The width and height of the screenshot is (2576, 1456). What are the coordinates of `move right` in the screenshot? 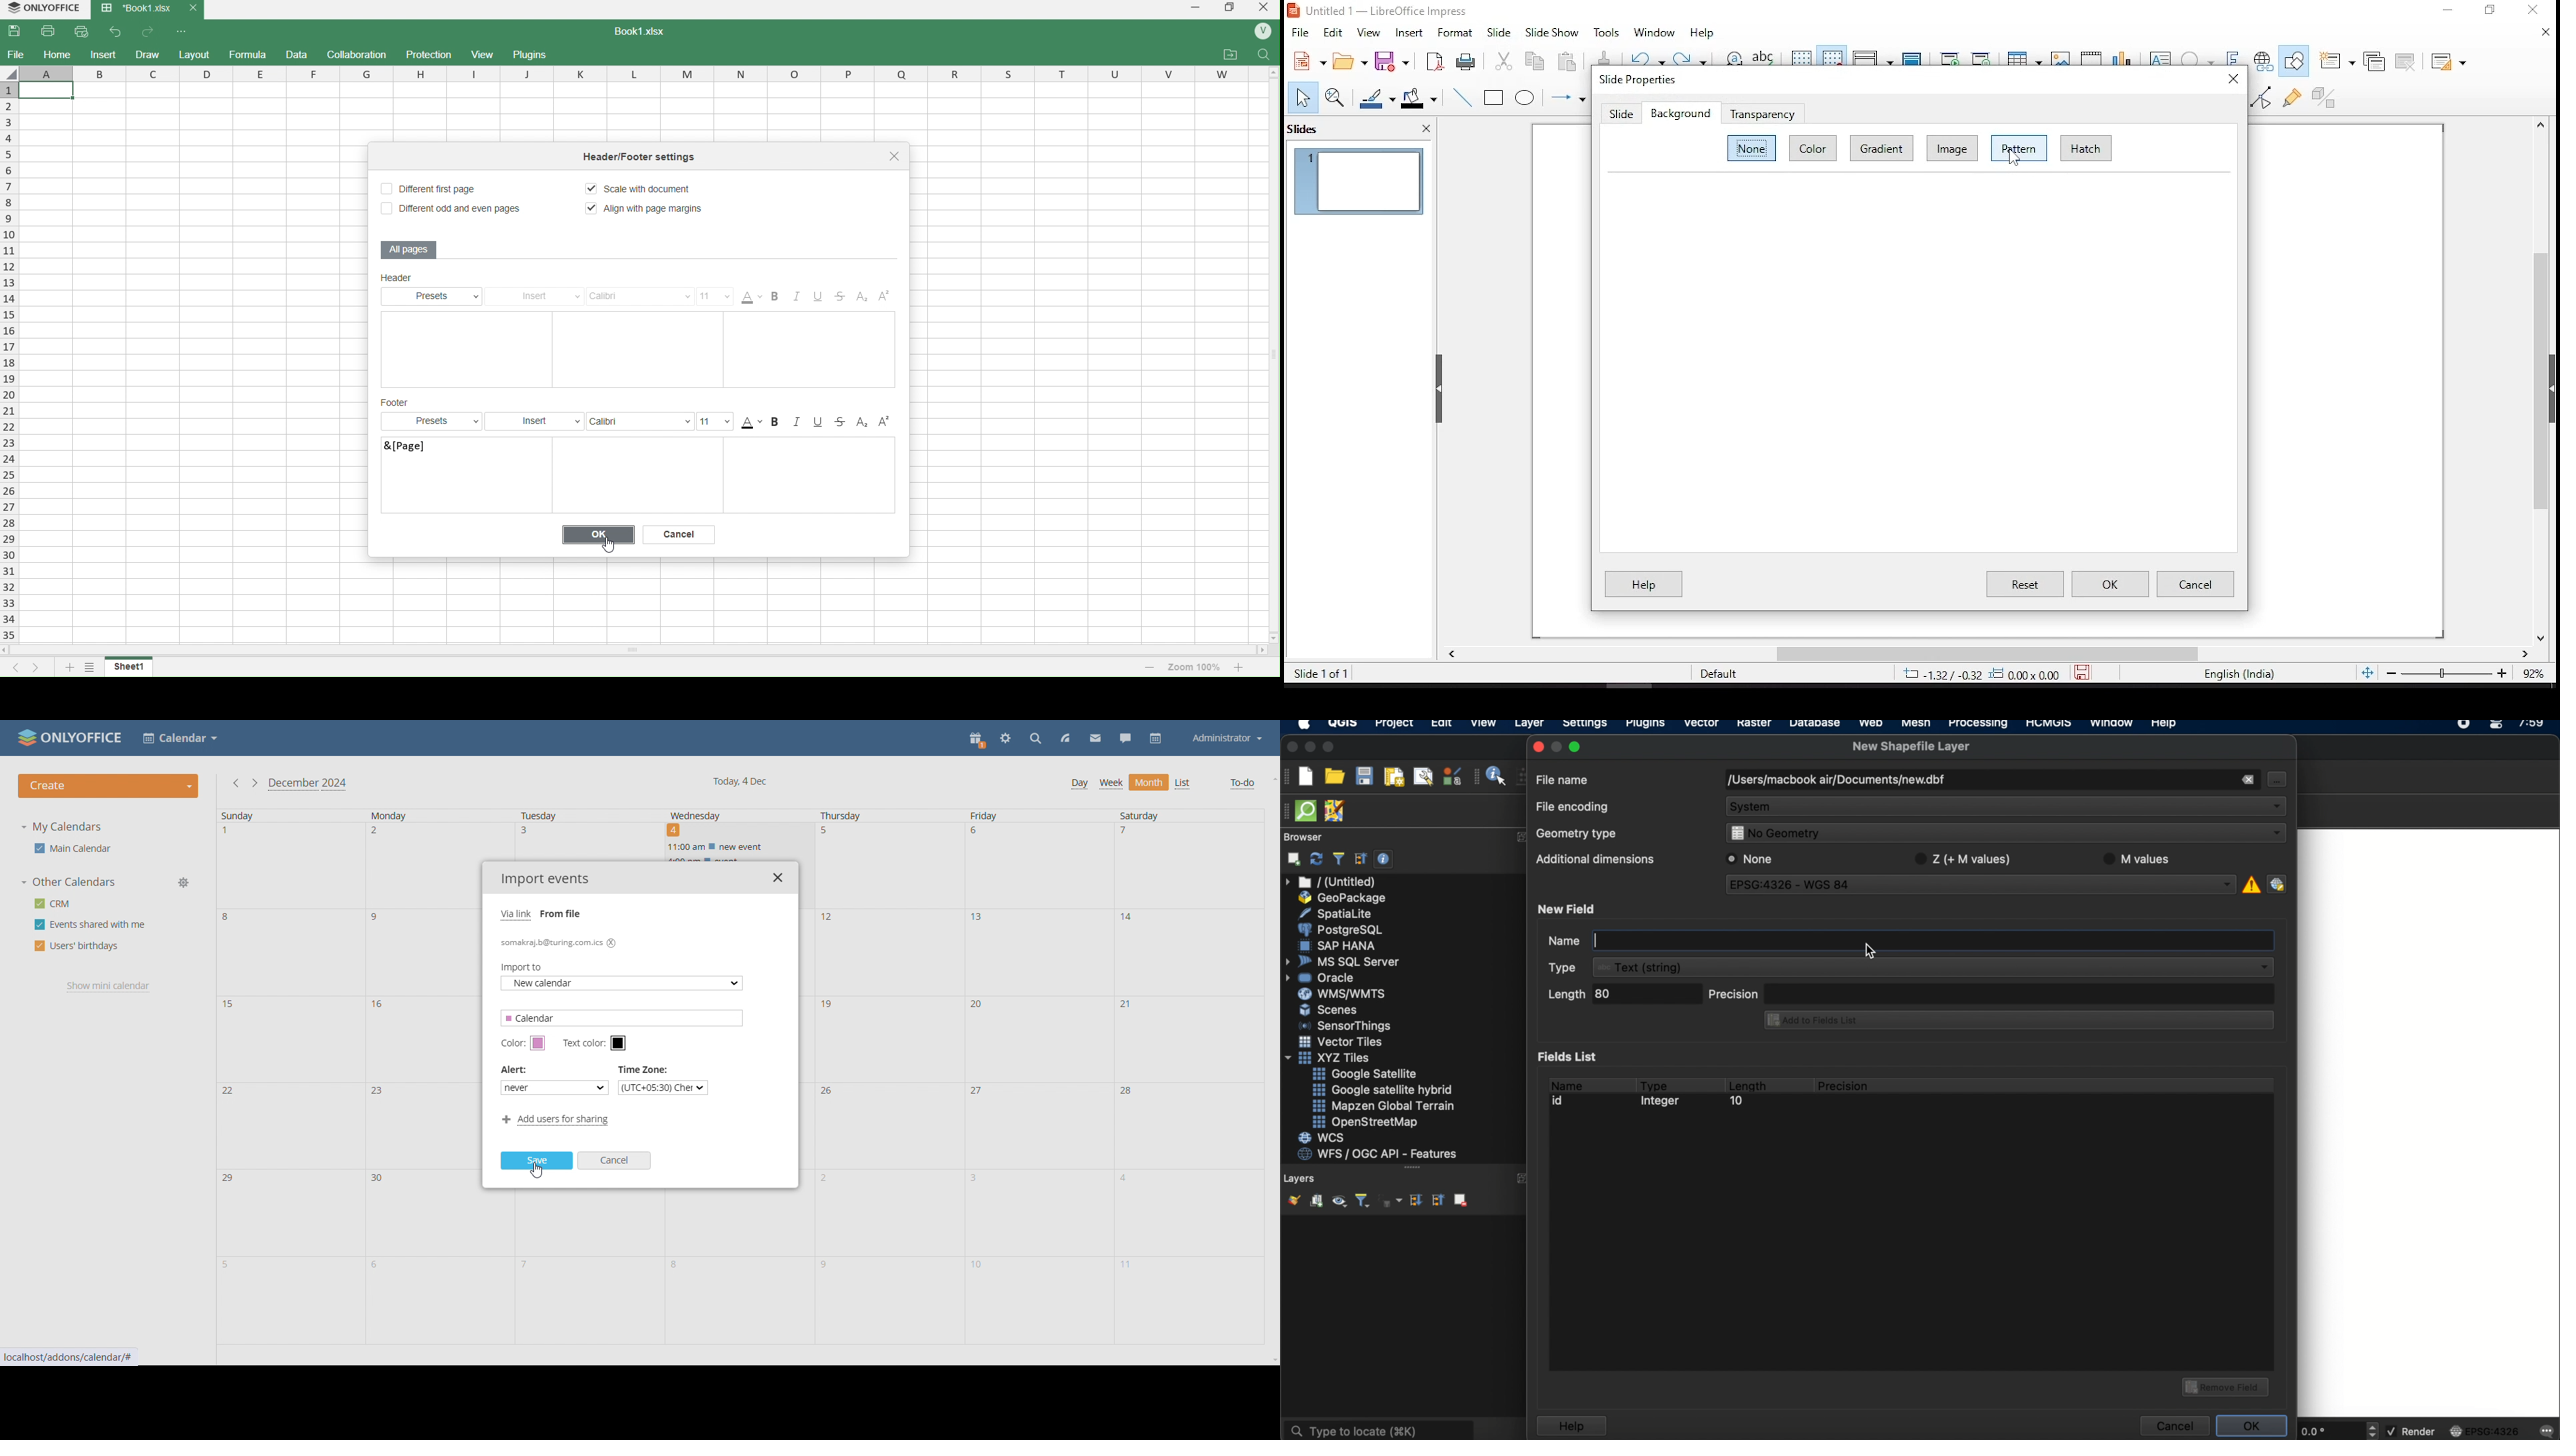 It's located at (1263, 651).